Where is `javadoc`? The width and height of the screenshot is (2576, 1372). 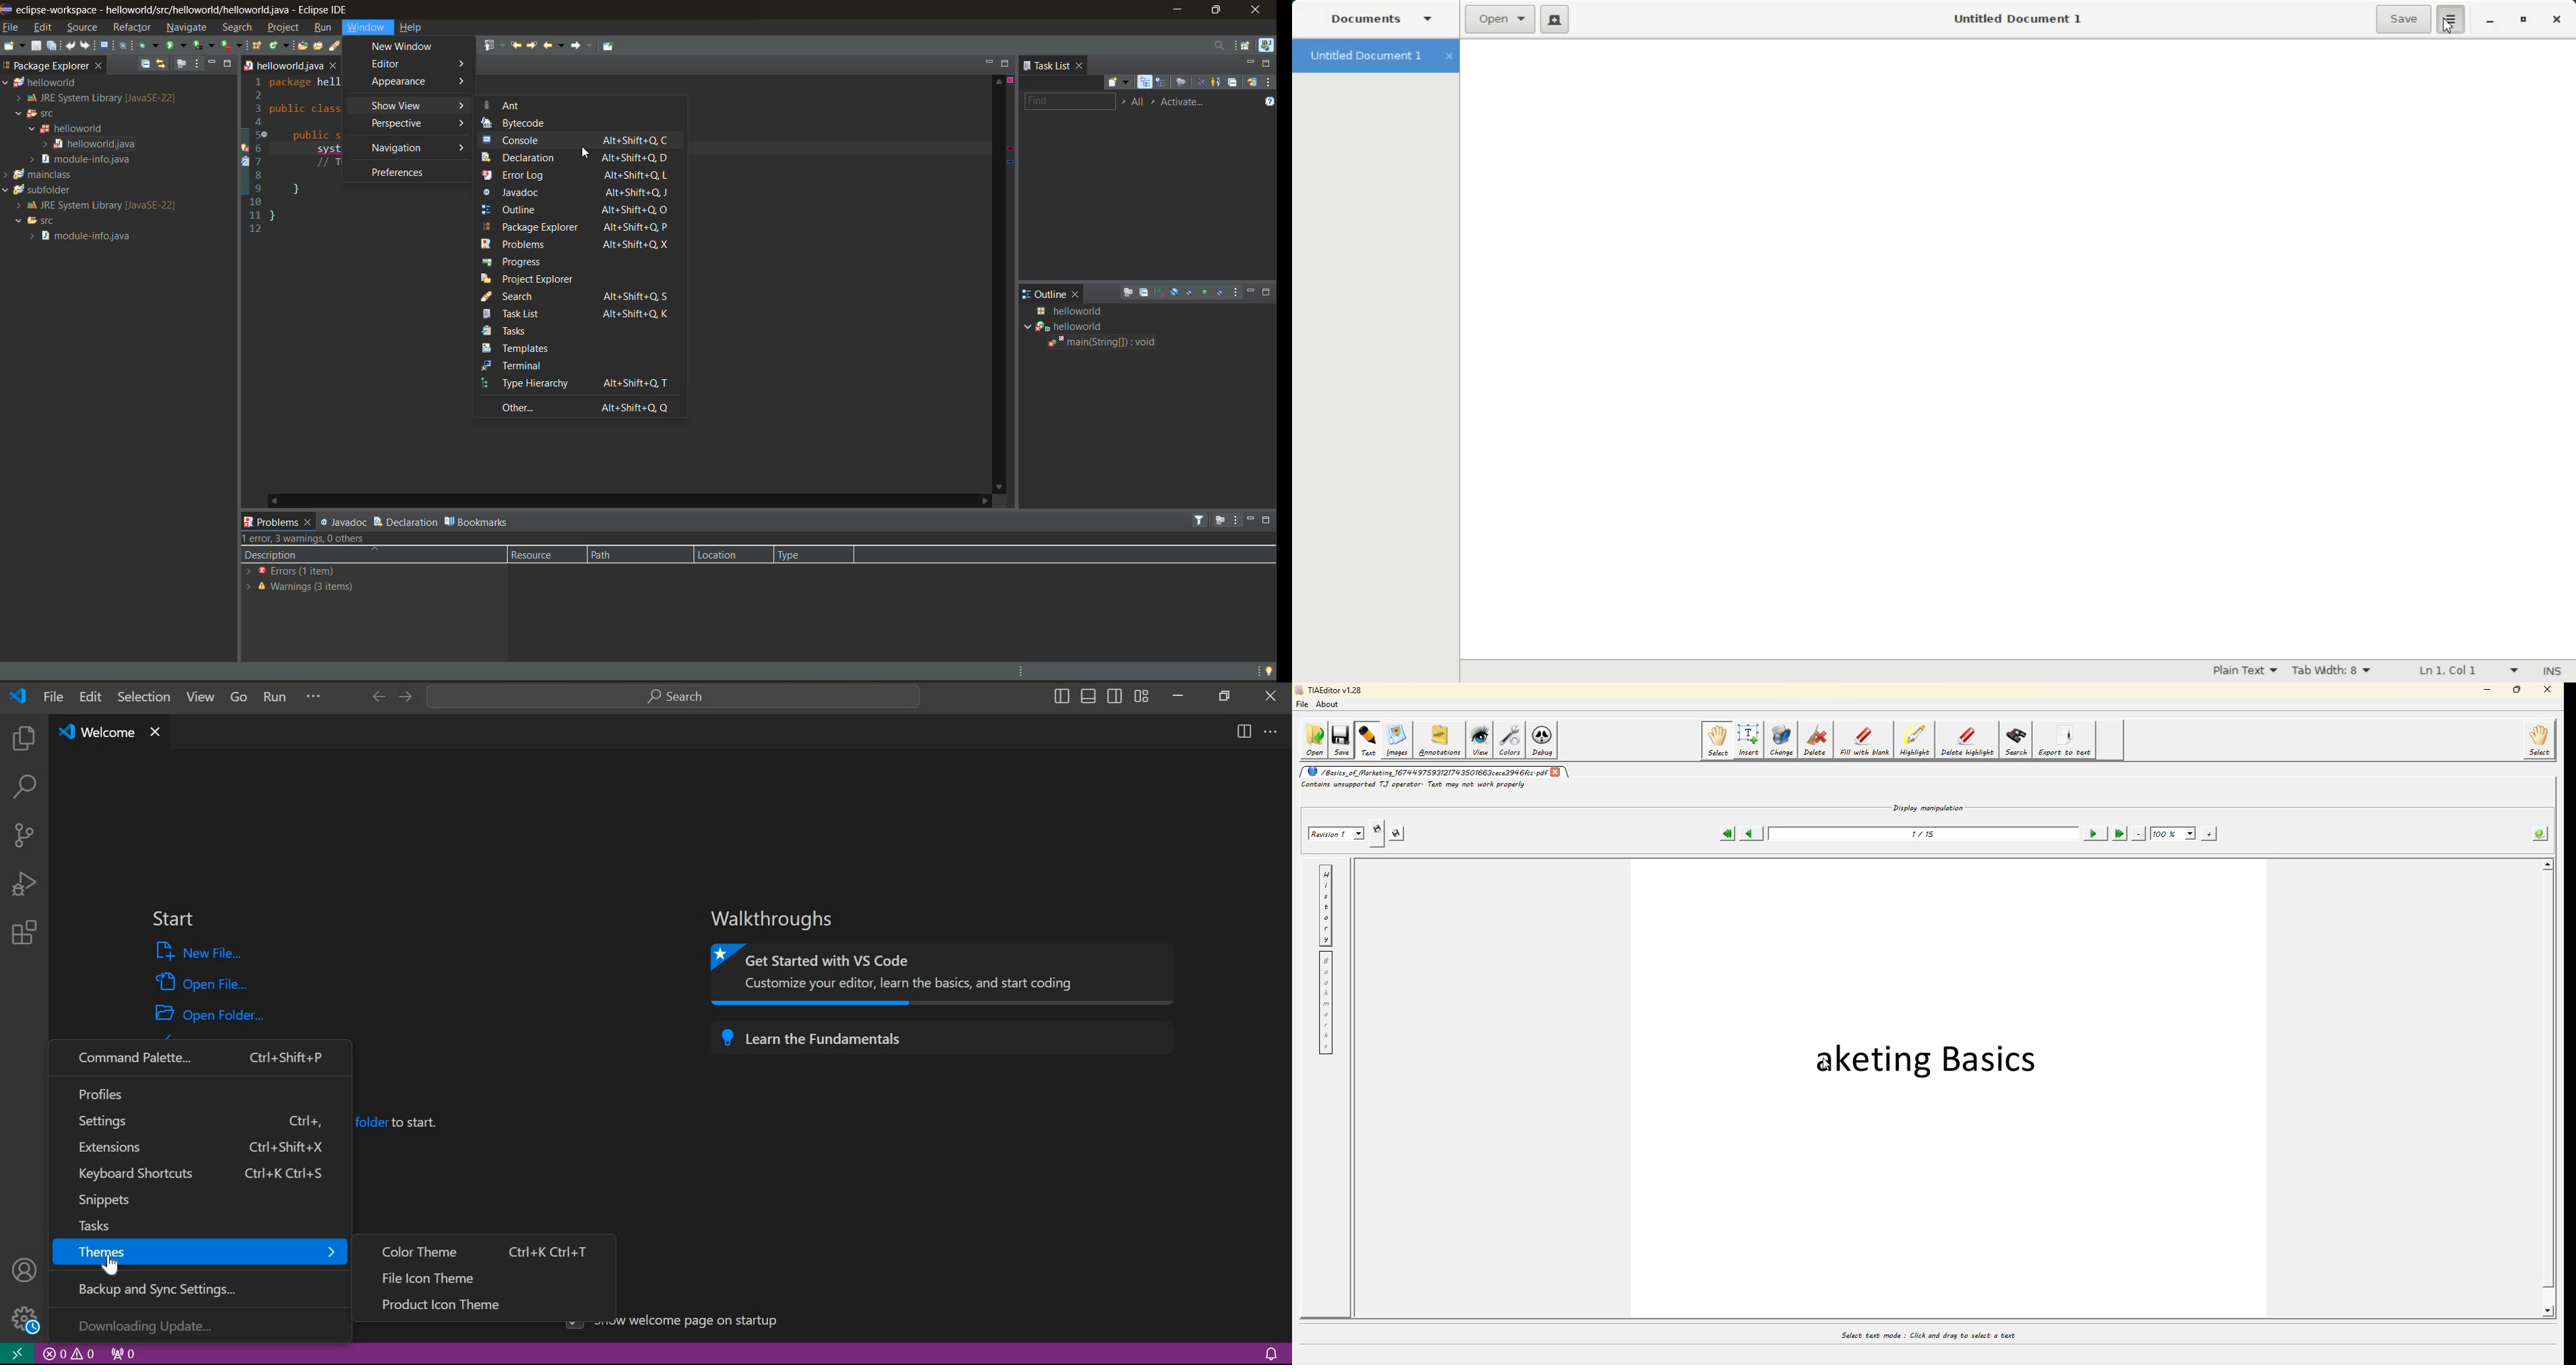 javadoc is located at coordinates (344, 521).